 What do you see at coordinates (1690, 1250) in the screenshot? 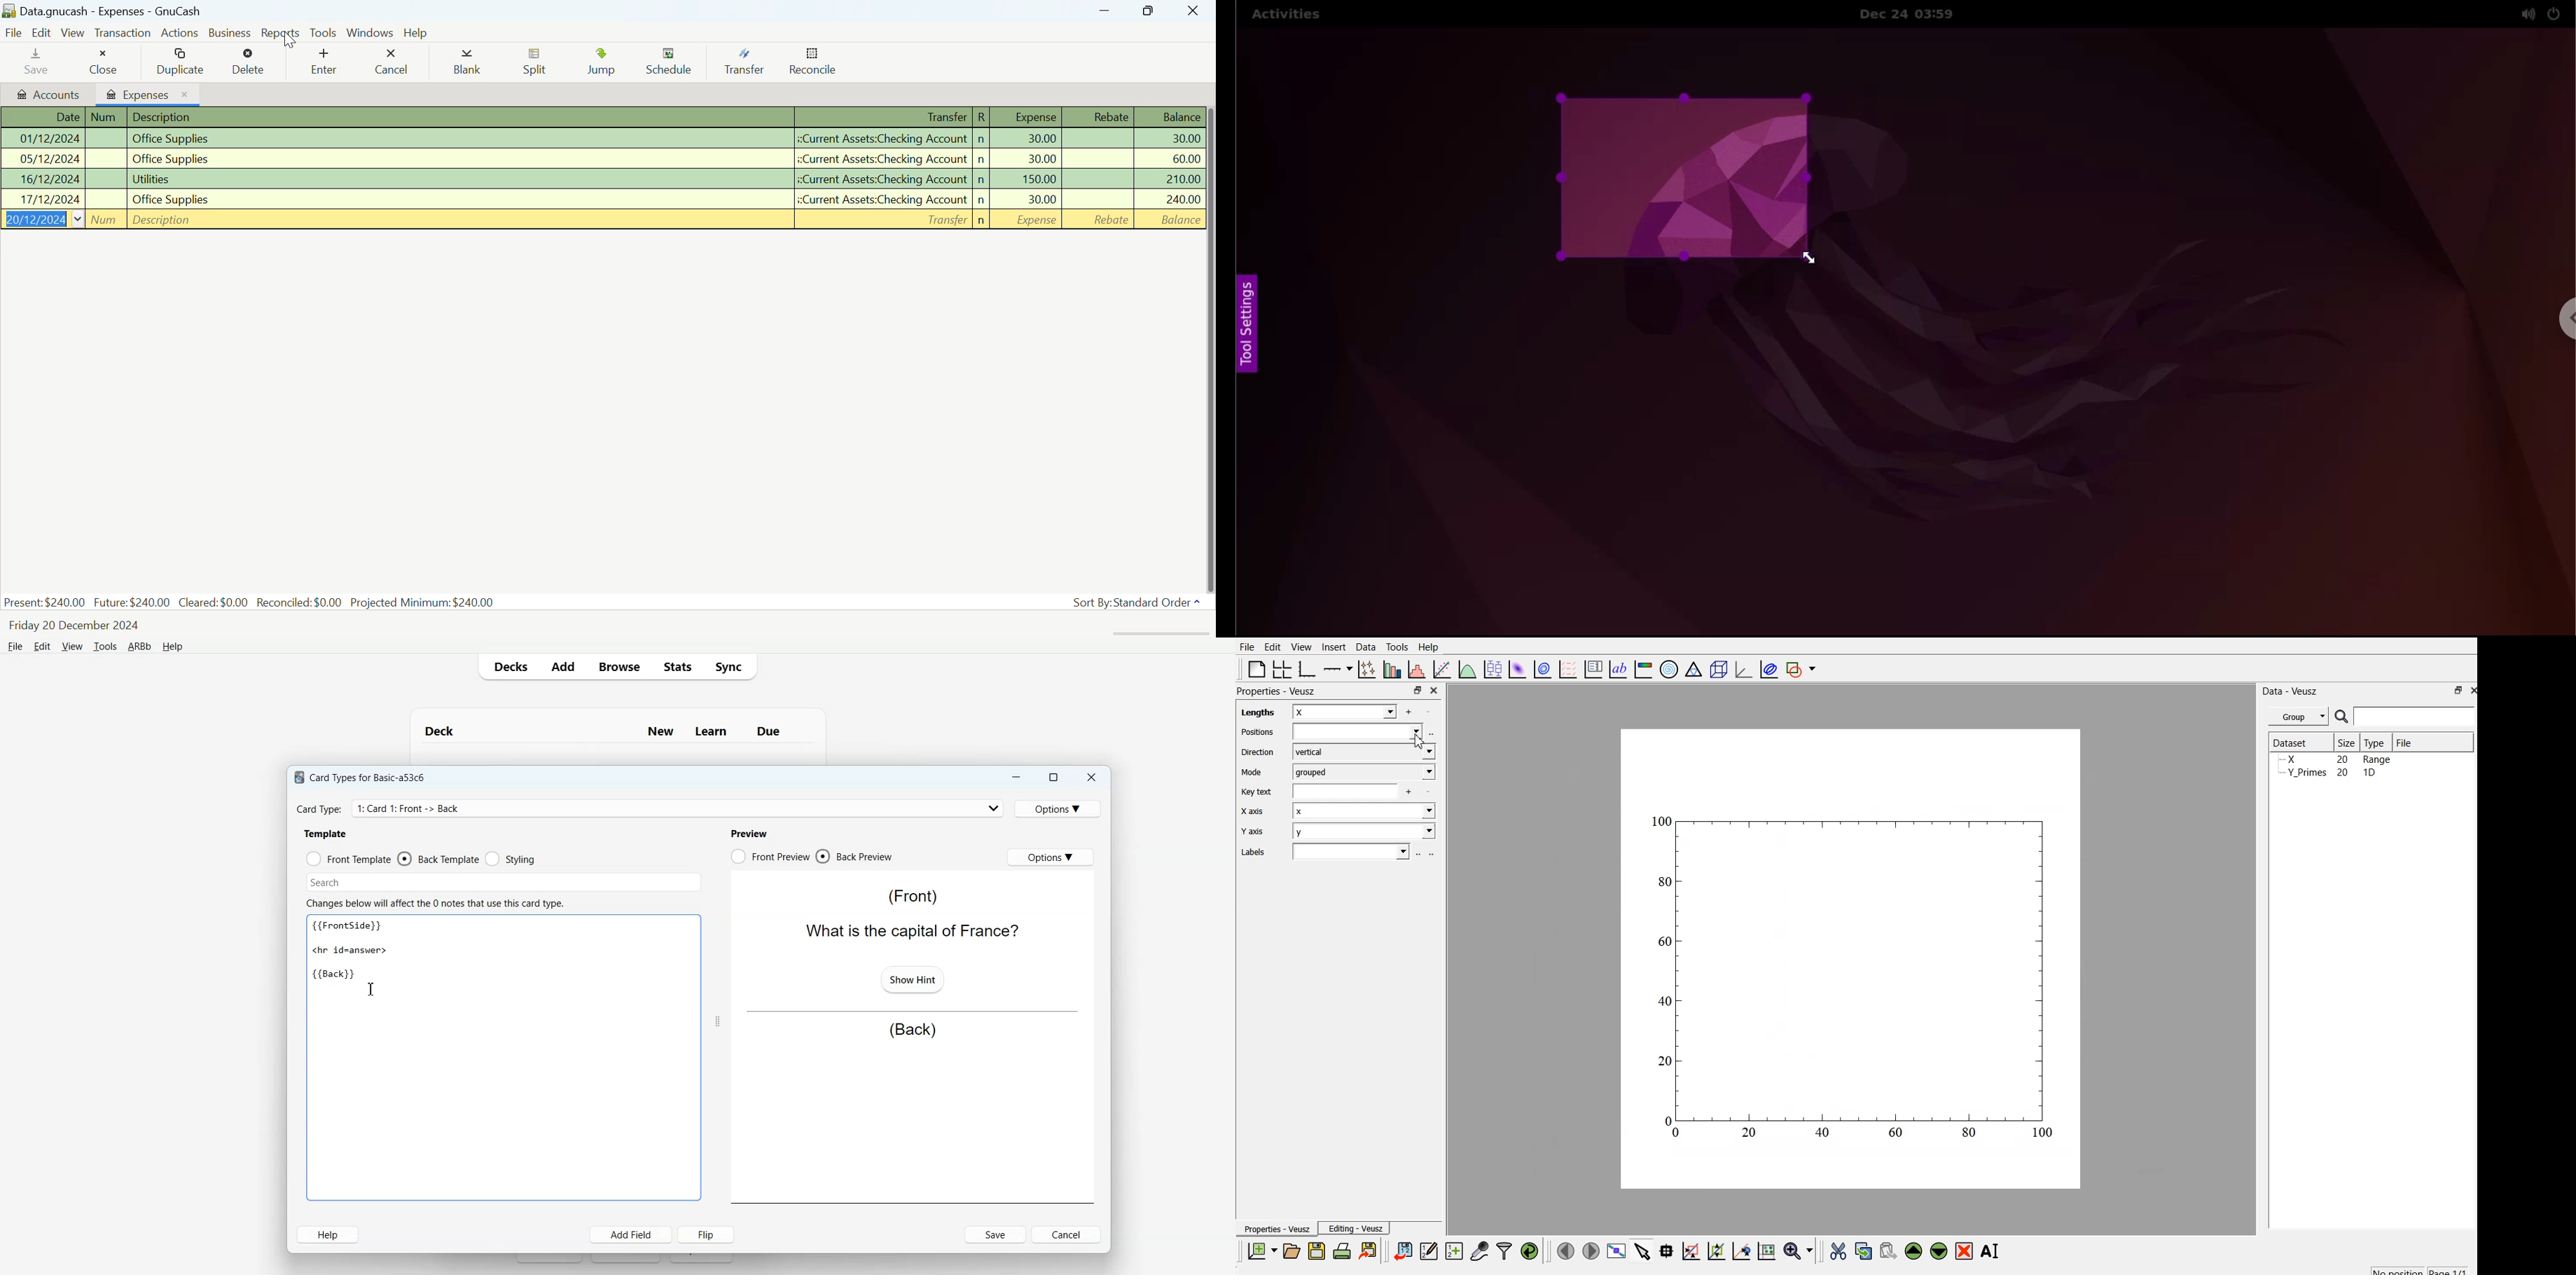
I see `draw rectangle to zoom` at bounding box center [1690, 1250].